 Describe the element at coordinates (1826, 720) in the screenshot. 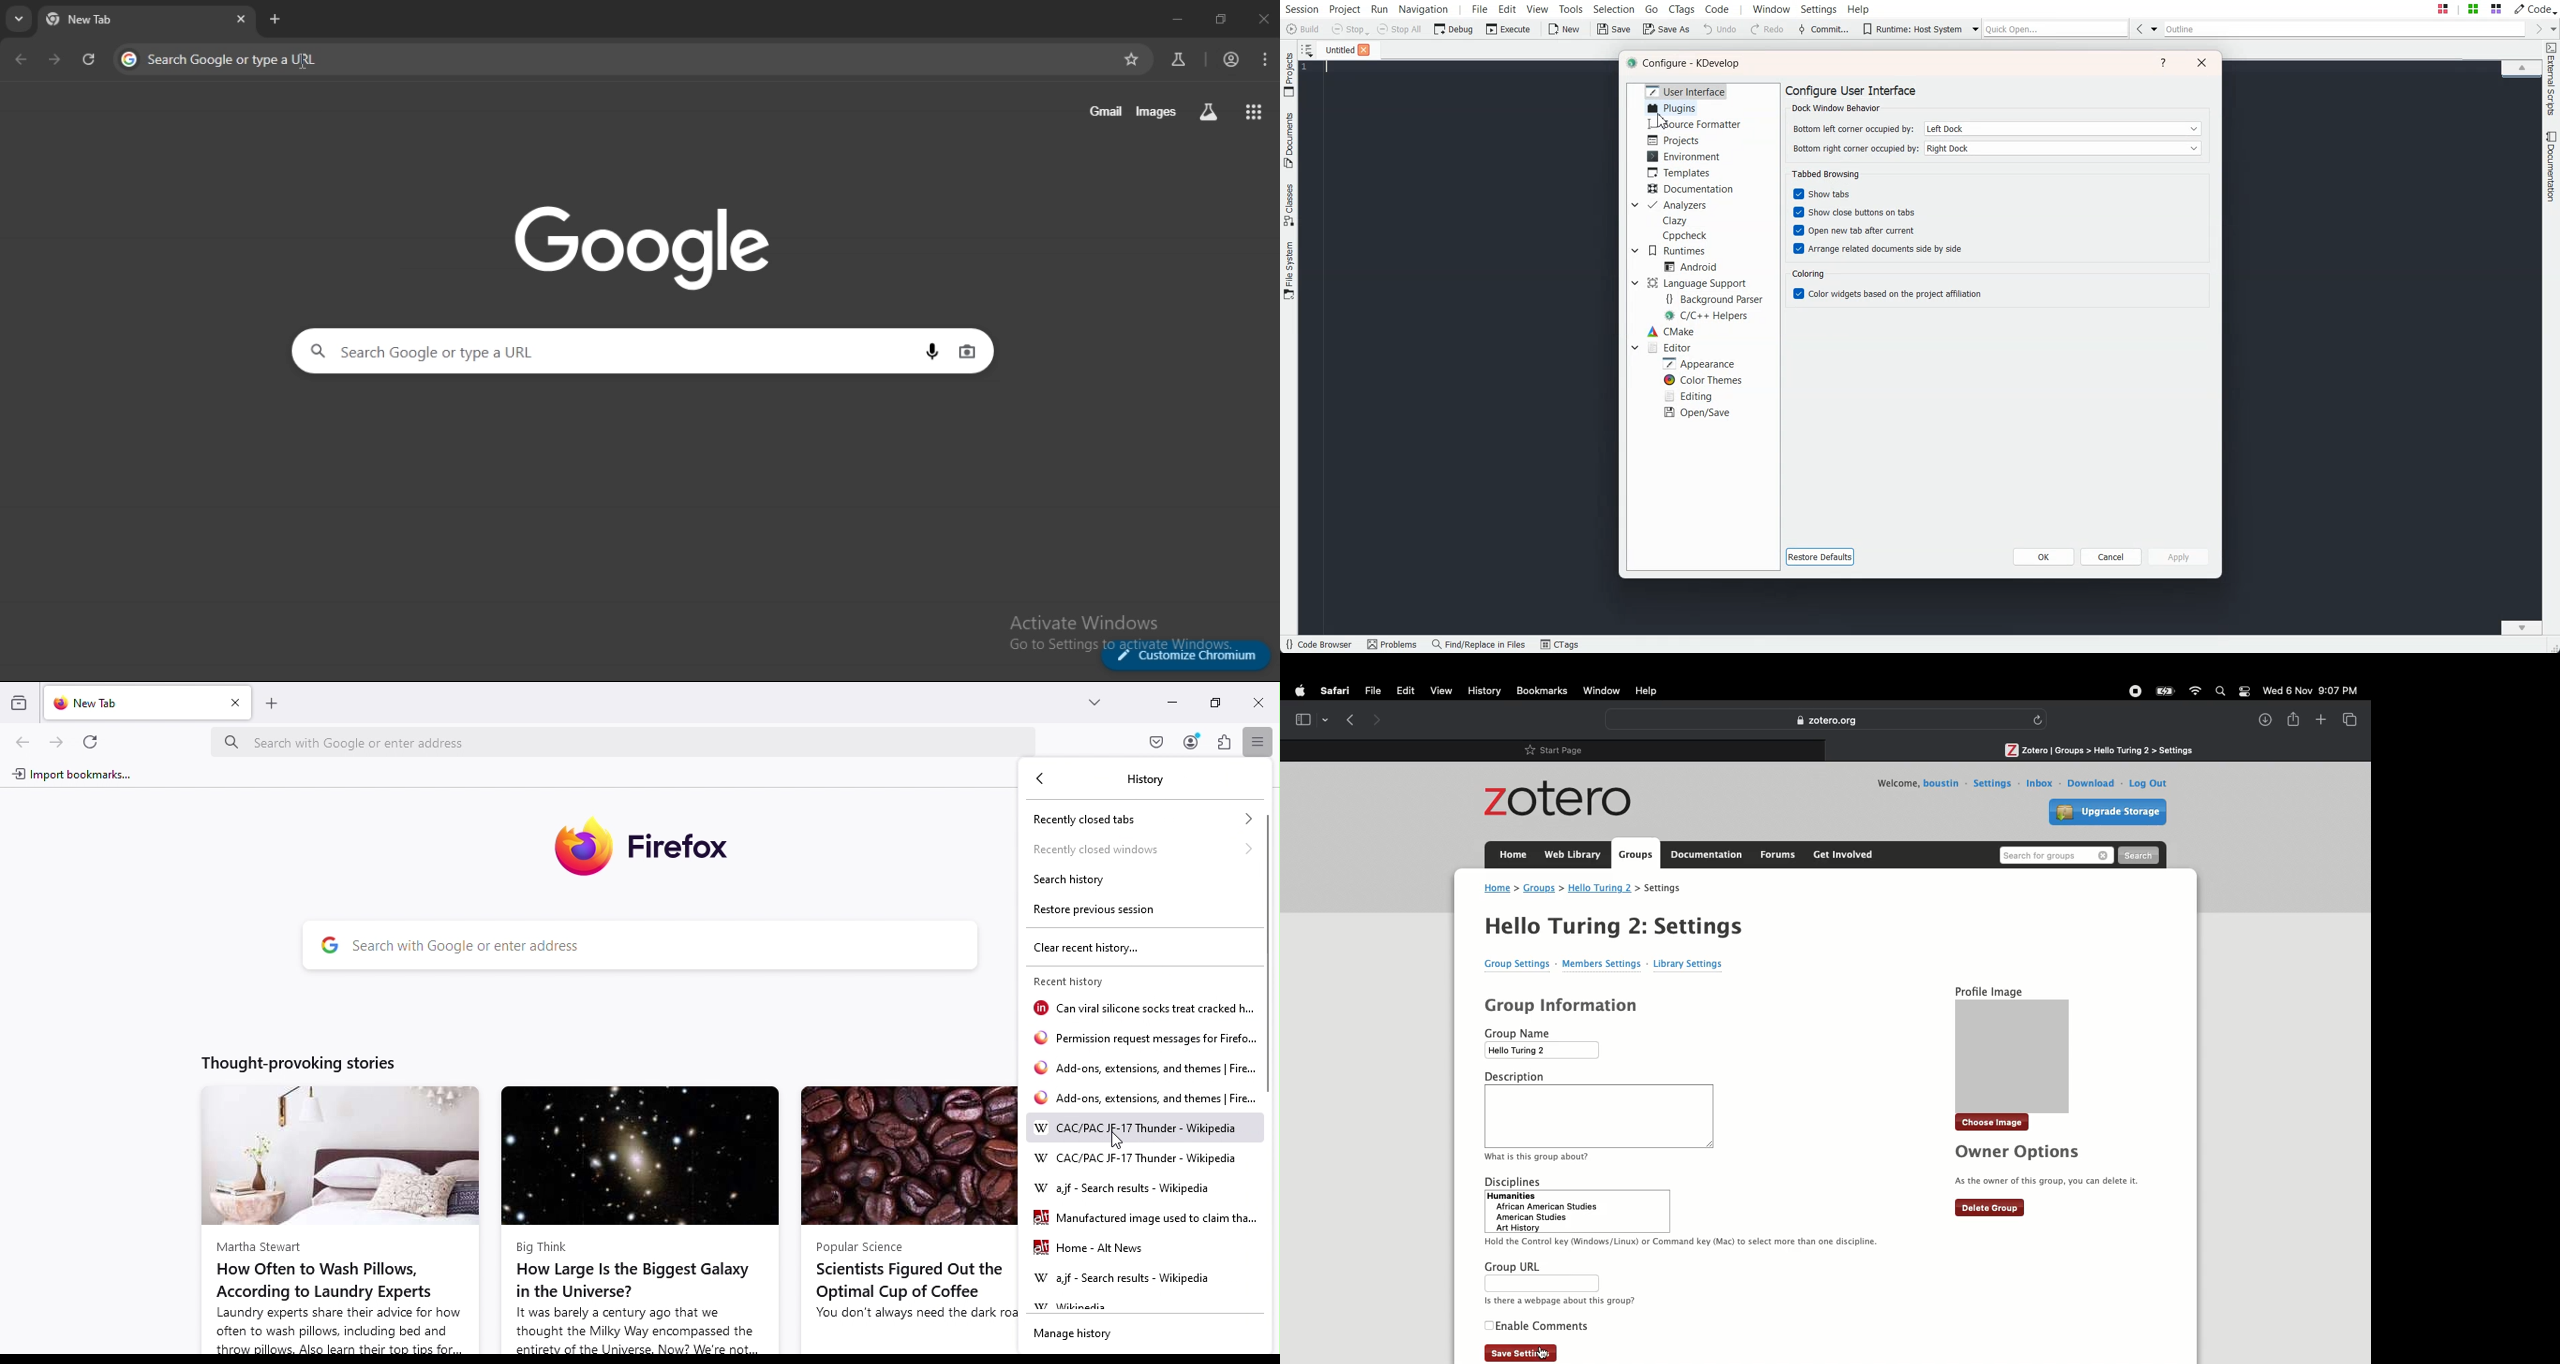

I see `Zotero` at that location.